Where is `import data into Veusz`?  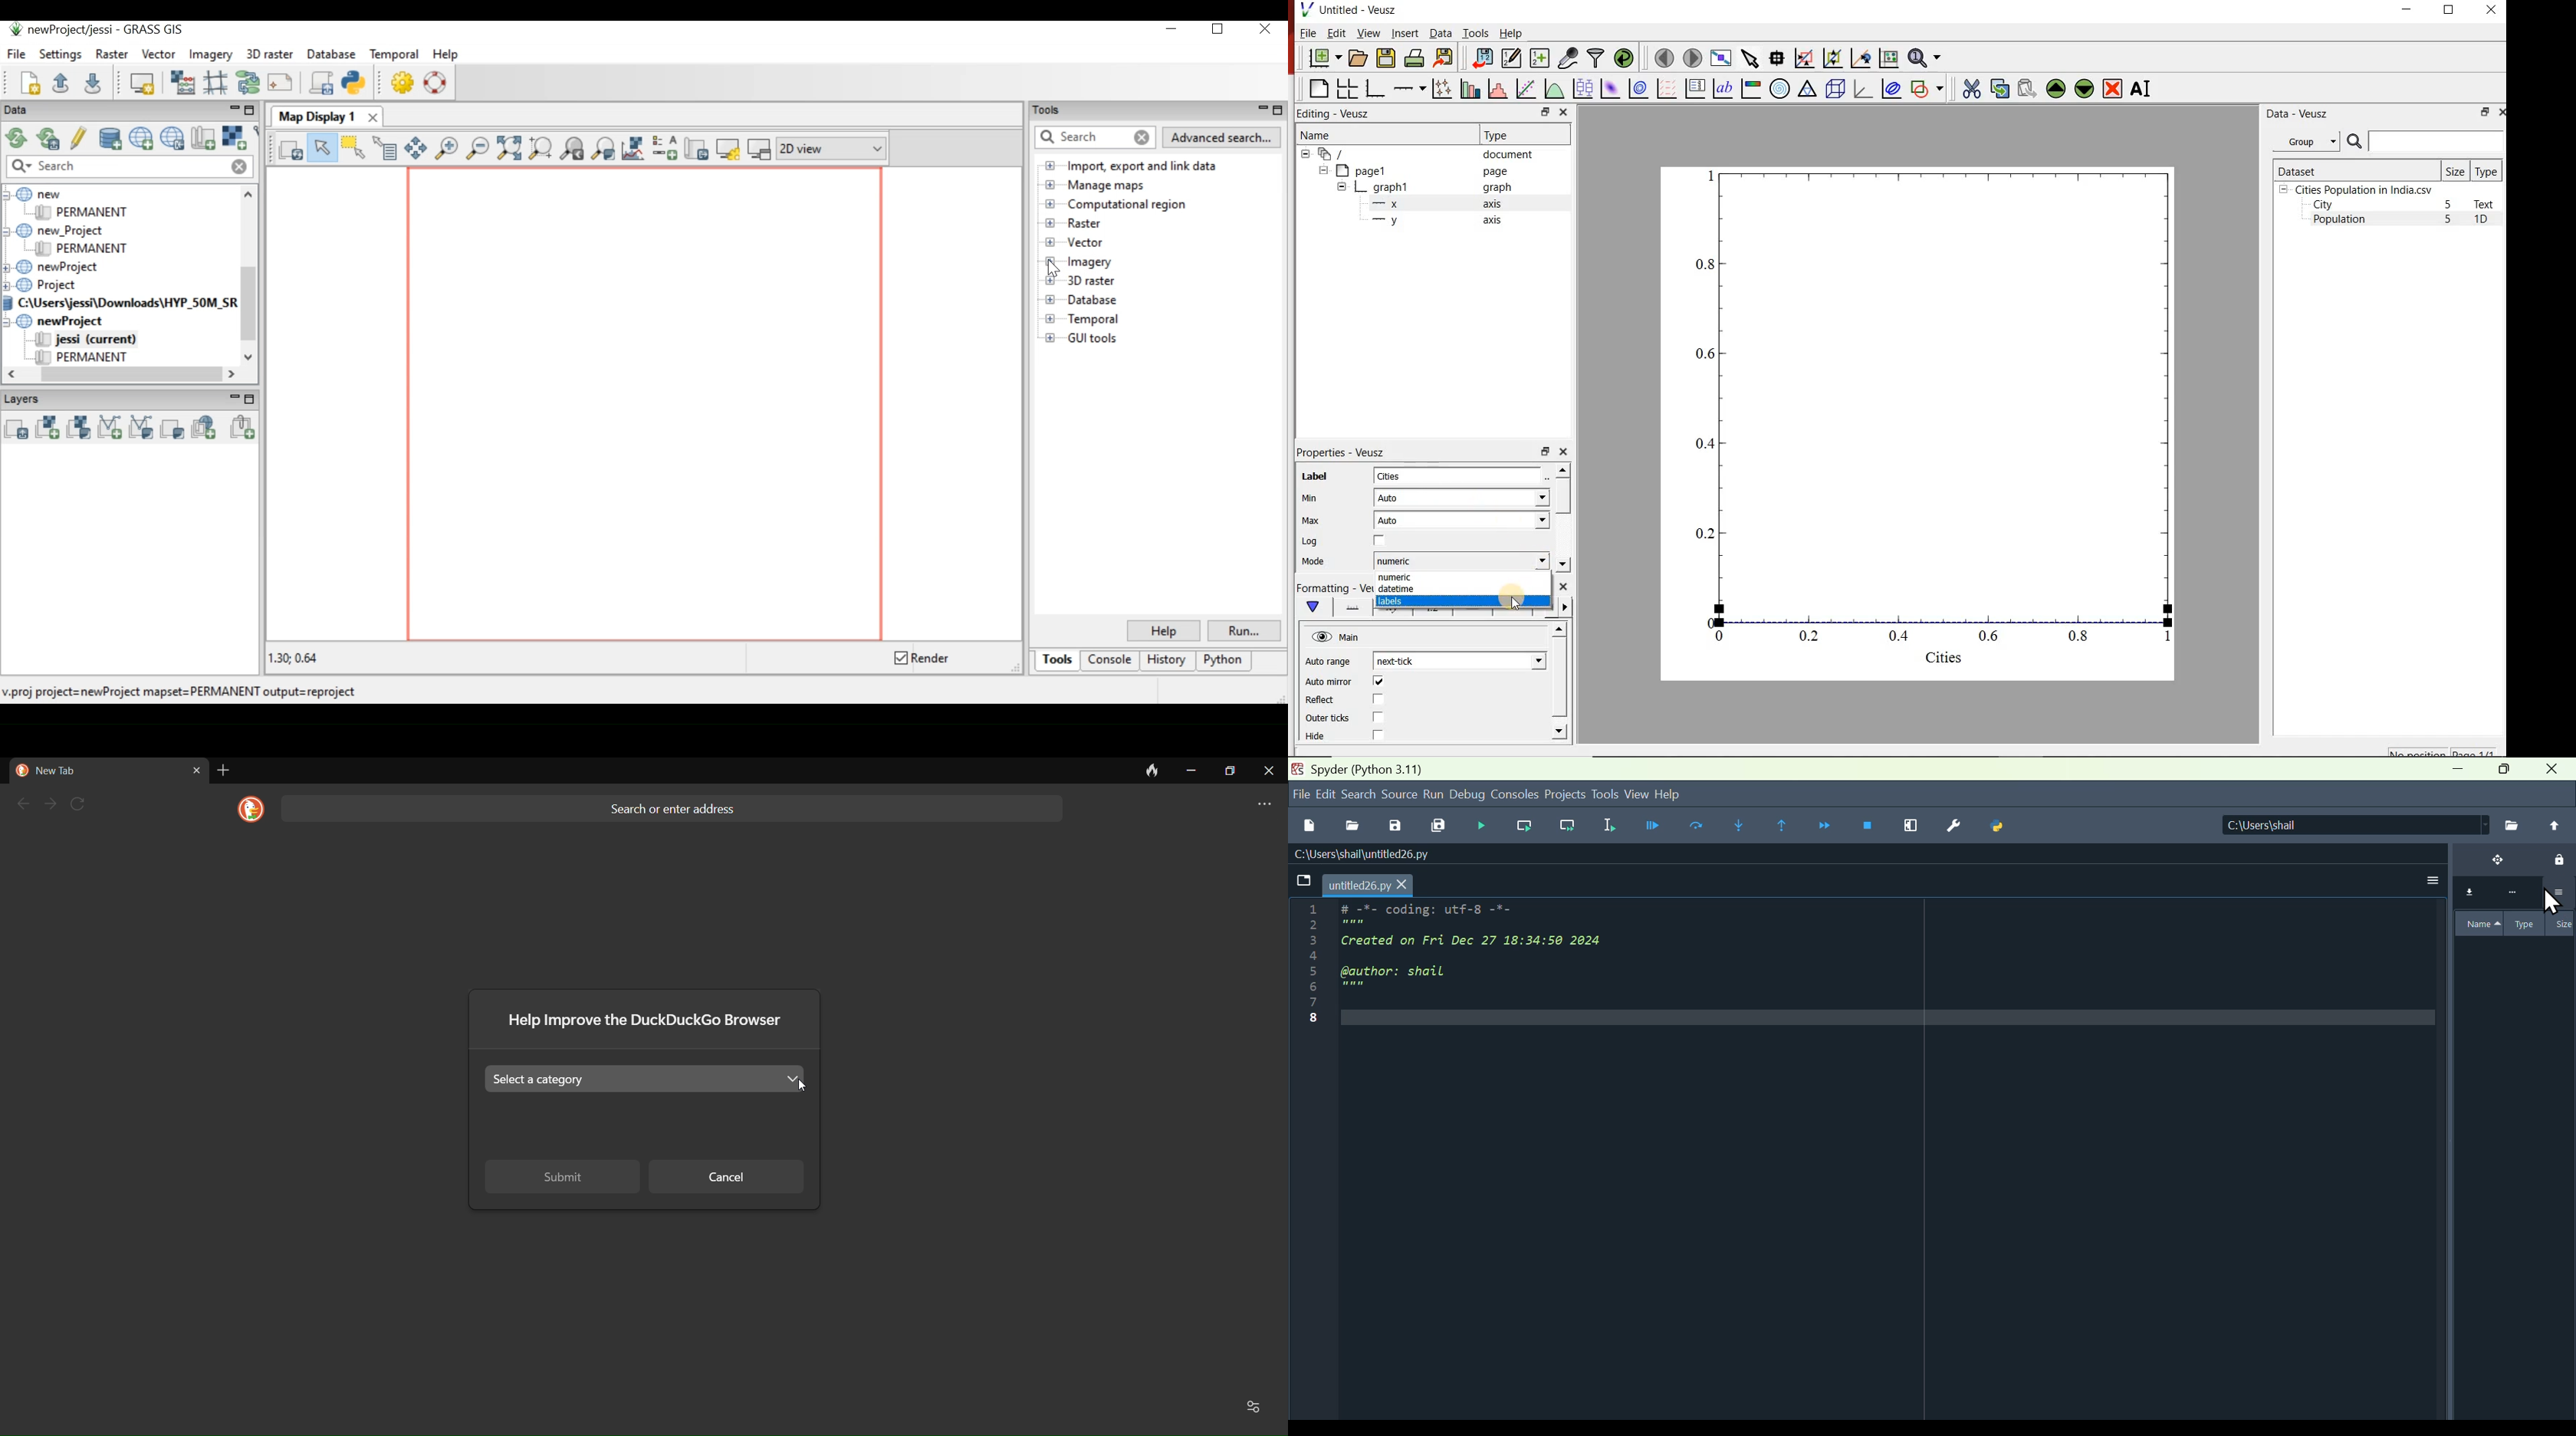 import data into Veusz is located at coordinates (1482, 57).